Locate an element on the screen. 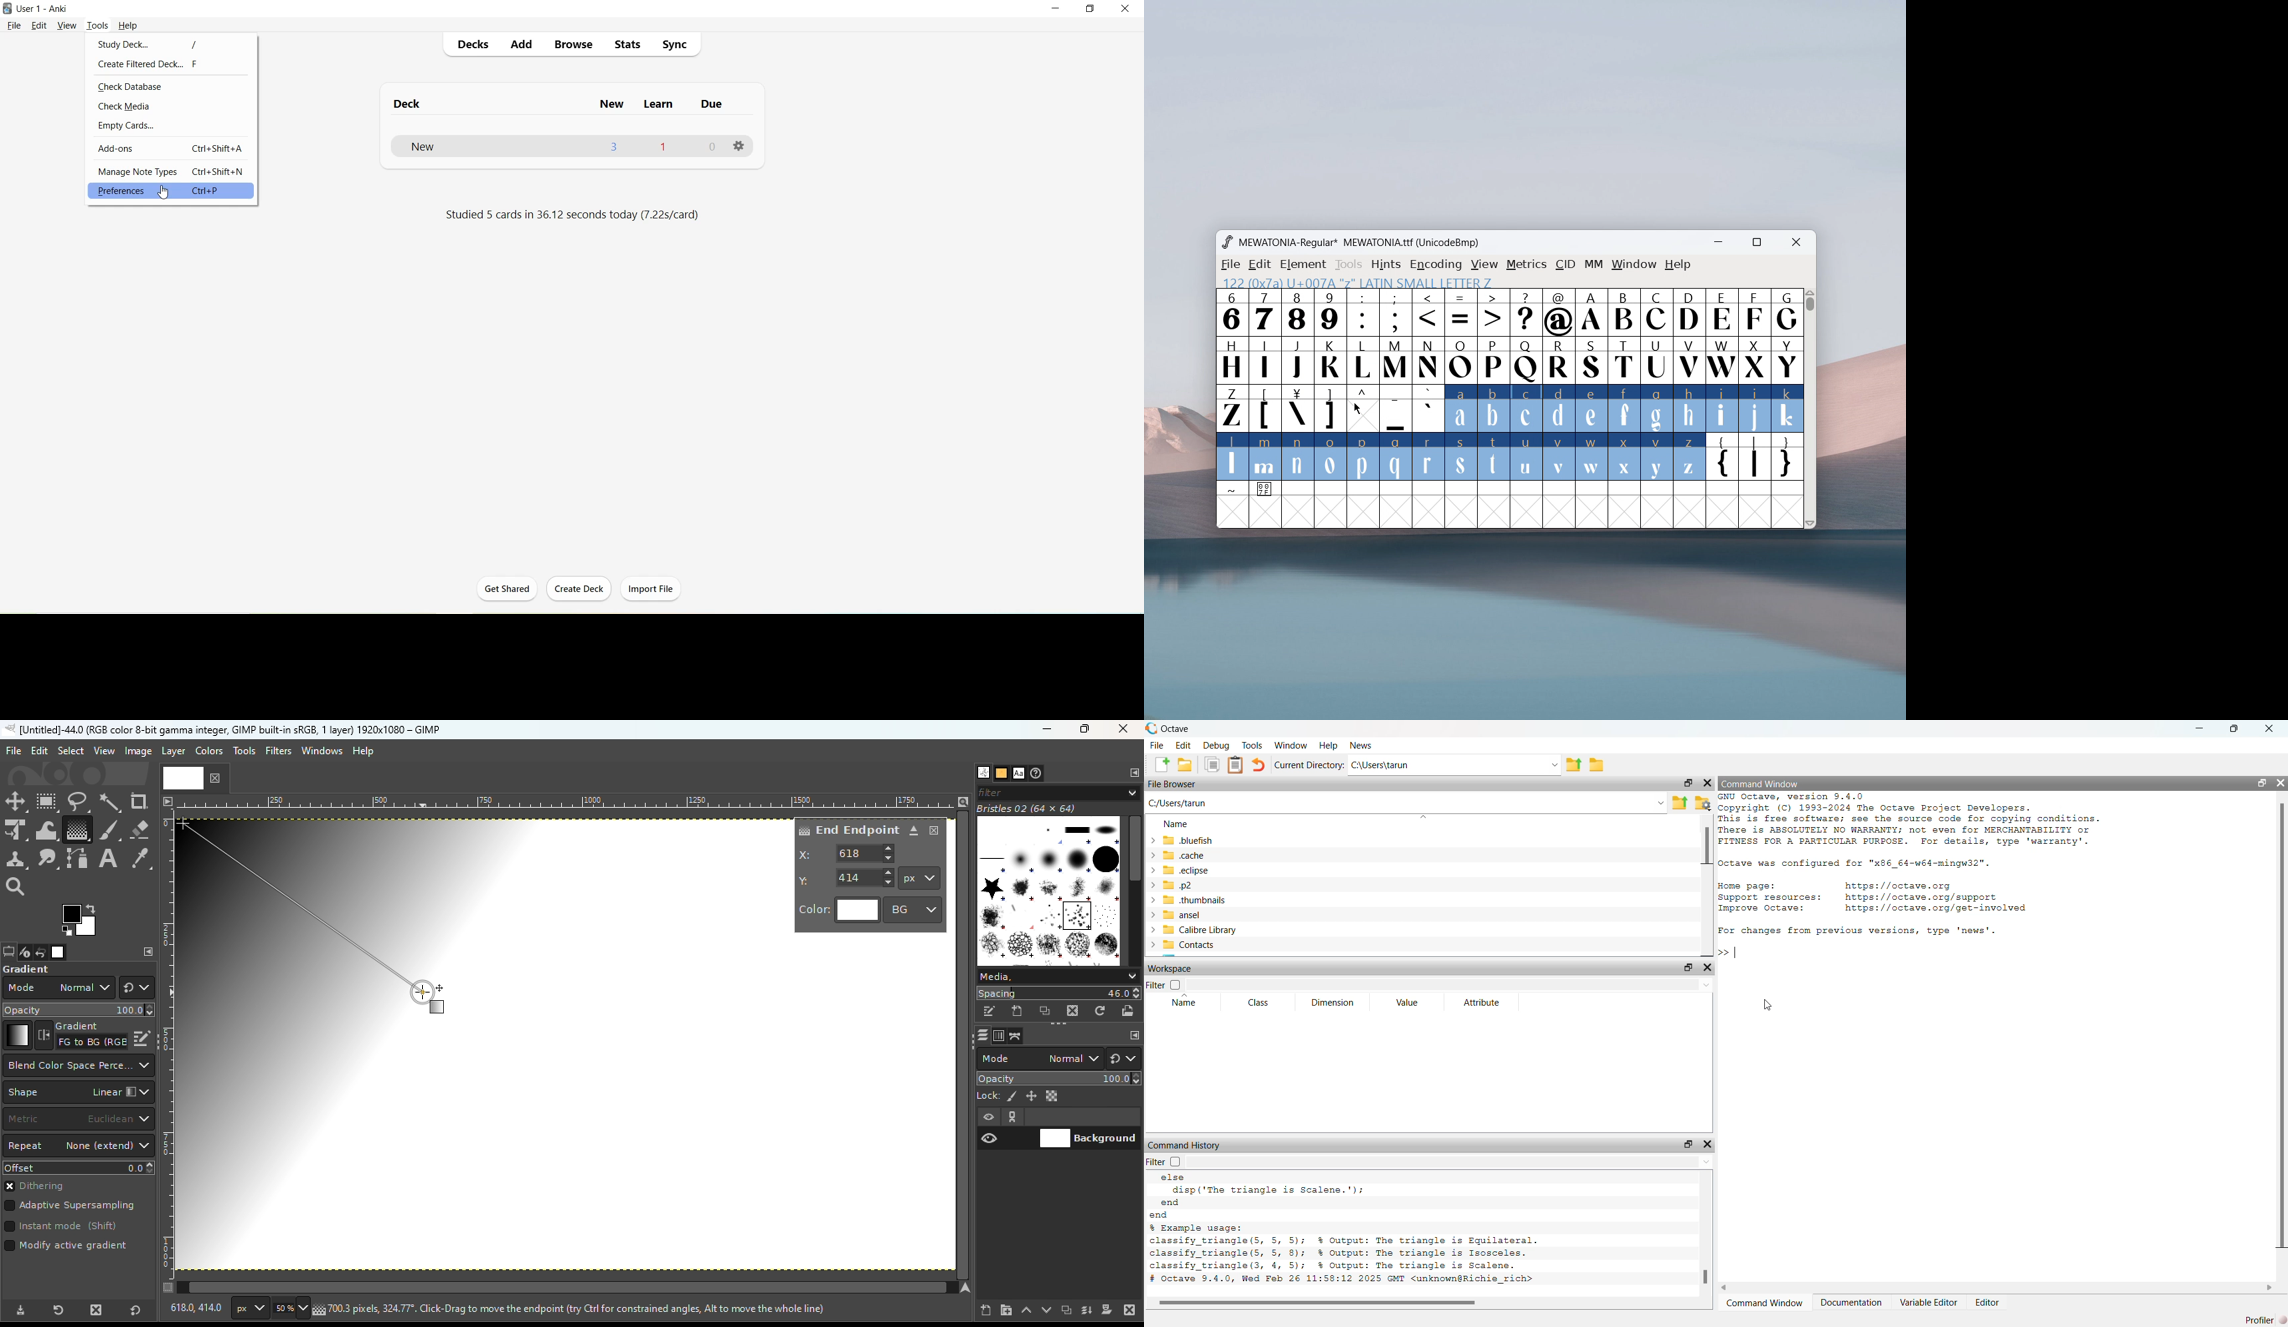 Image resolution: width=2296 pixels, height=1344 pixels. Cursor is located at coordinates (168, 192).